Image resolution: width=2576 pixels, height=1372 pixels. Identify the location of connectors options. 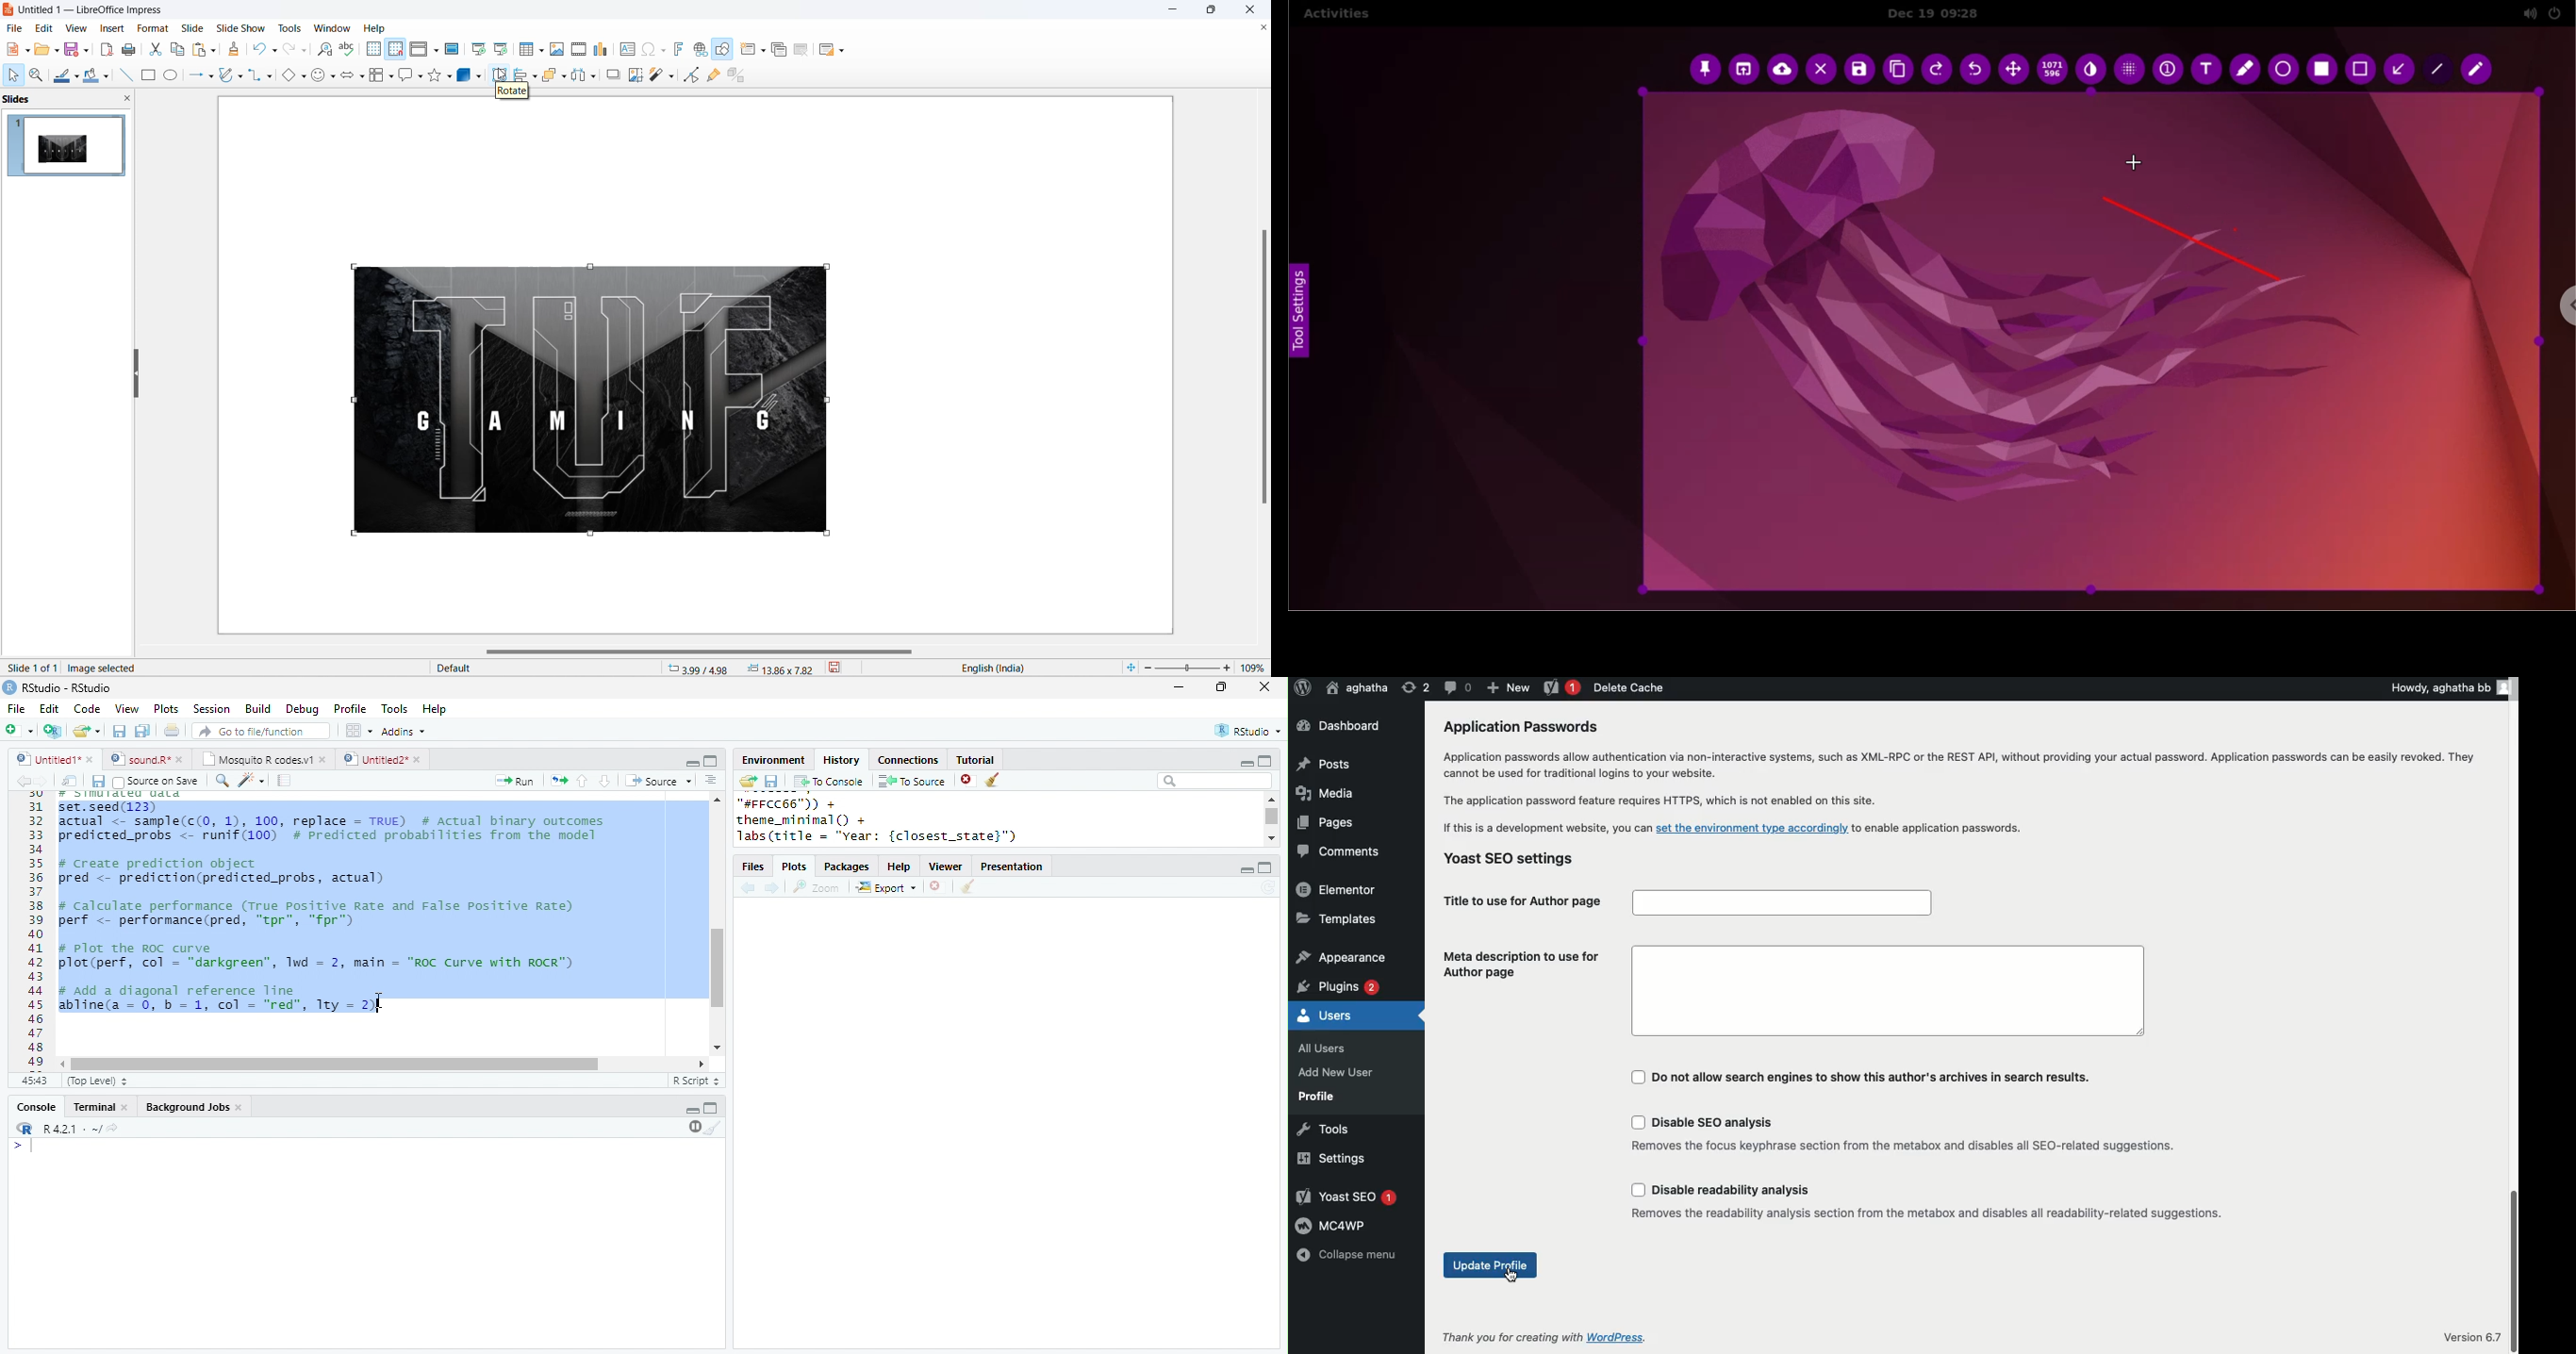
(268, 76).